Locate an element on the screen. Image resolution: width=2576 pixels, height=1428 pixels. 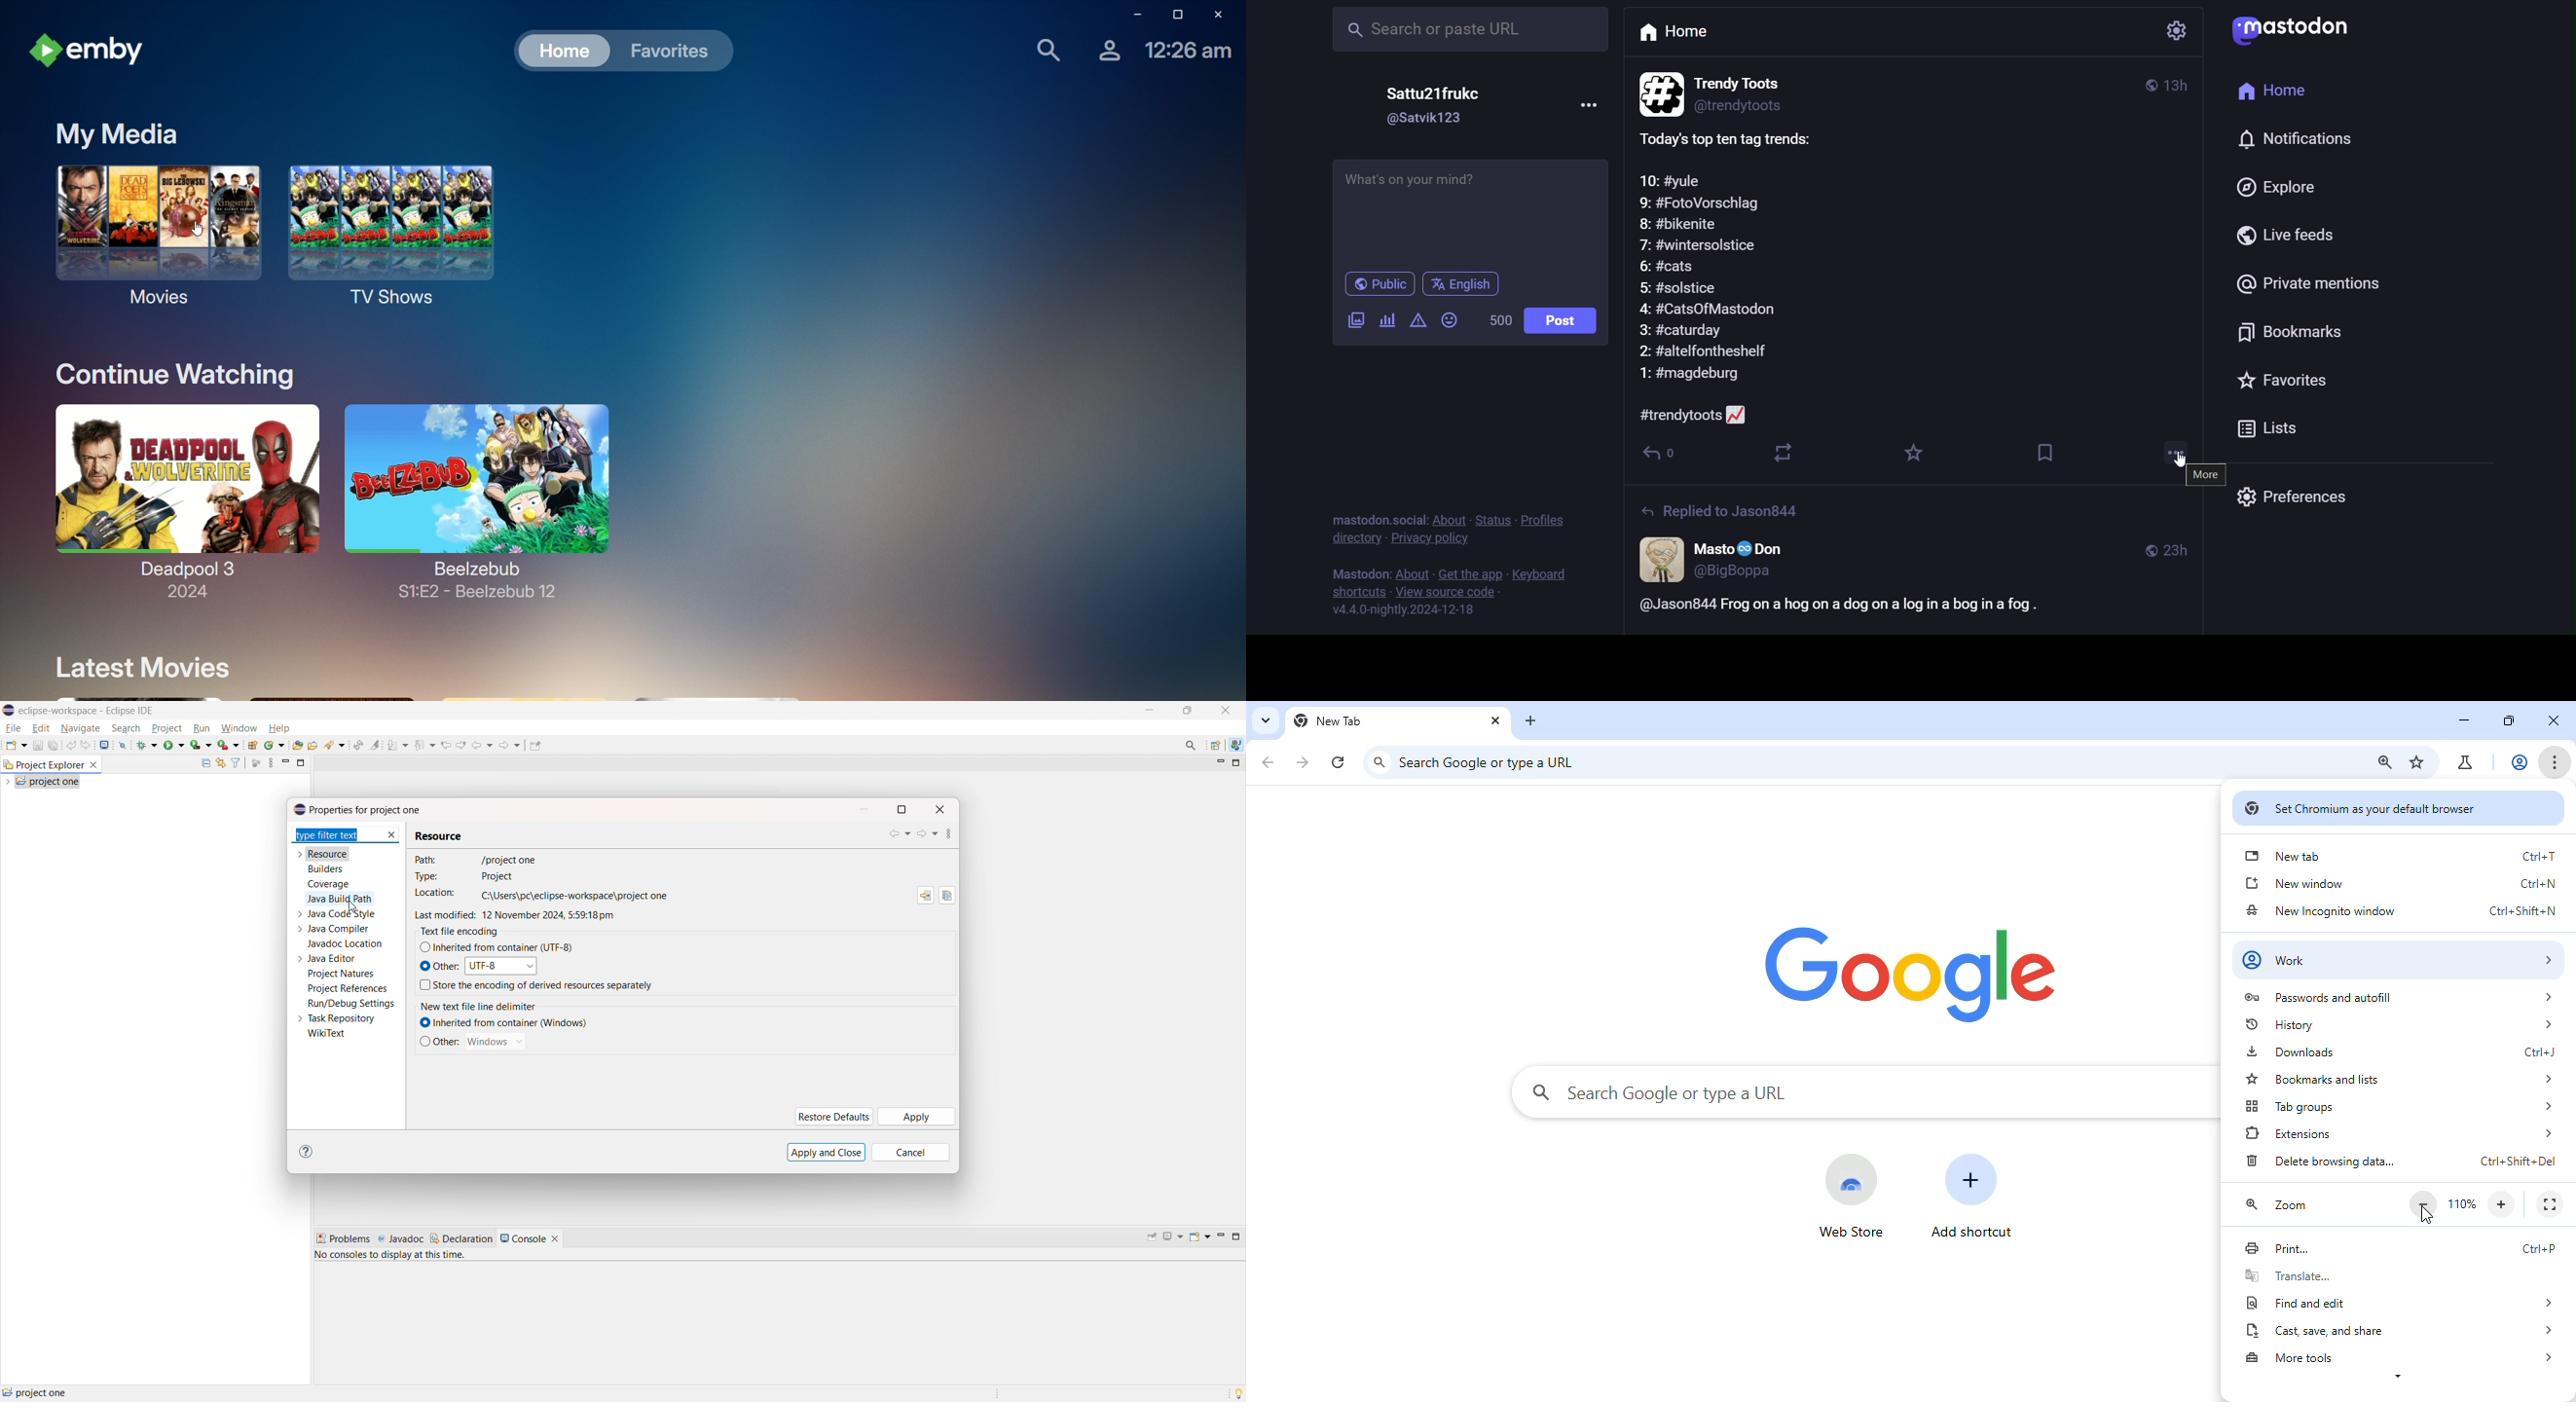
go forward is located at coordinates (1305, 761).